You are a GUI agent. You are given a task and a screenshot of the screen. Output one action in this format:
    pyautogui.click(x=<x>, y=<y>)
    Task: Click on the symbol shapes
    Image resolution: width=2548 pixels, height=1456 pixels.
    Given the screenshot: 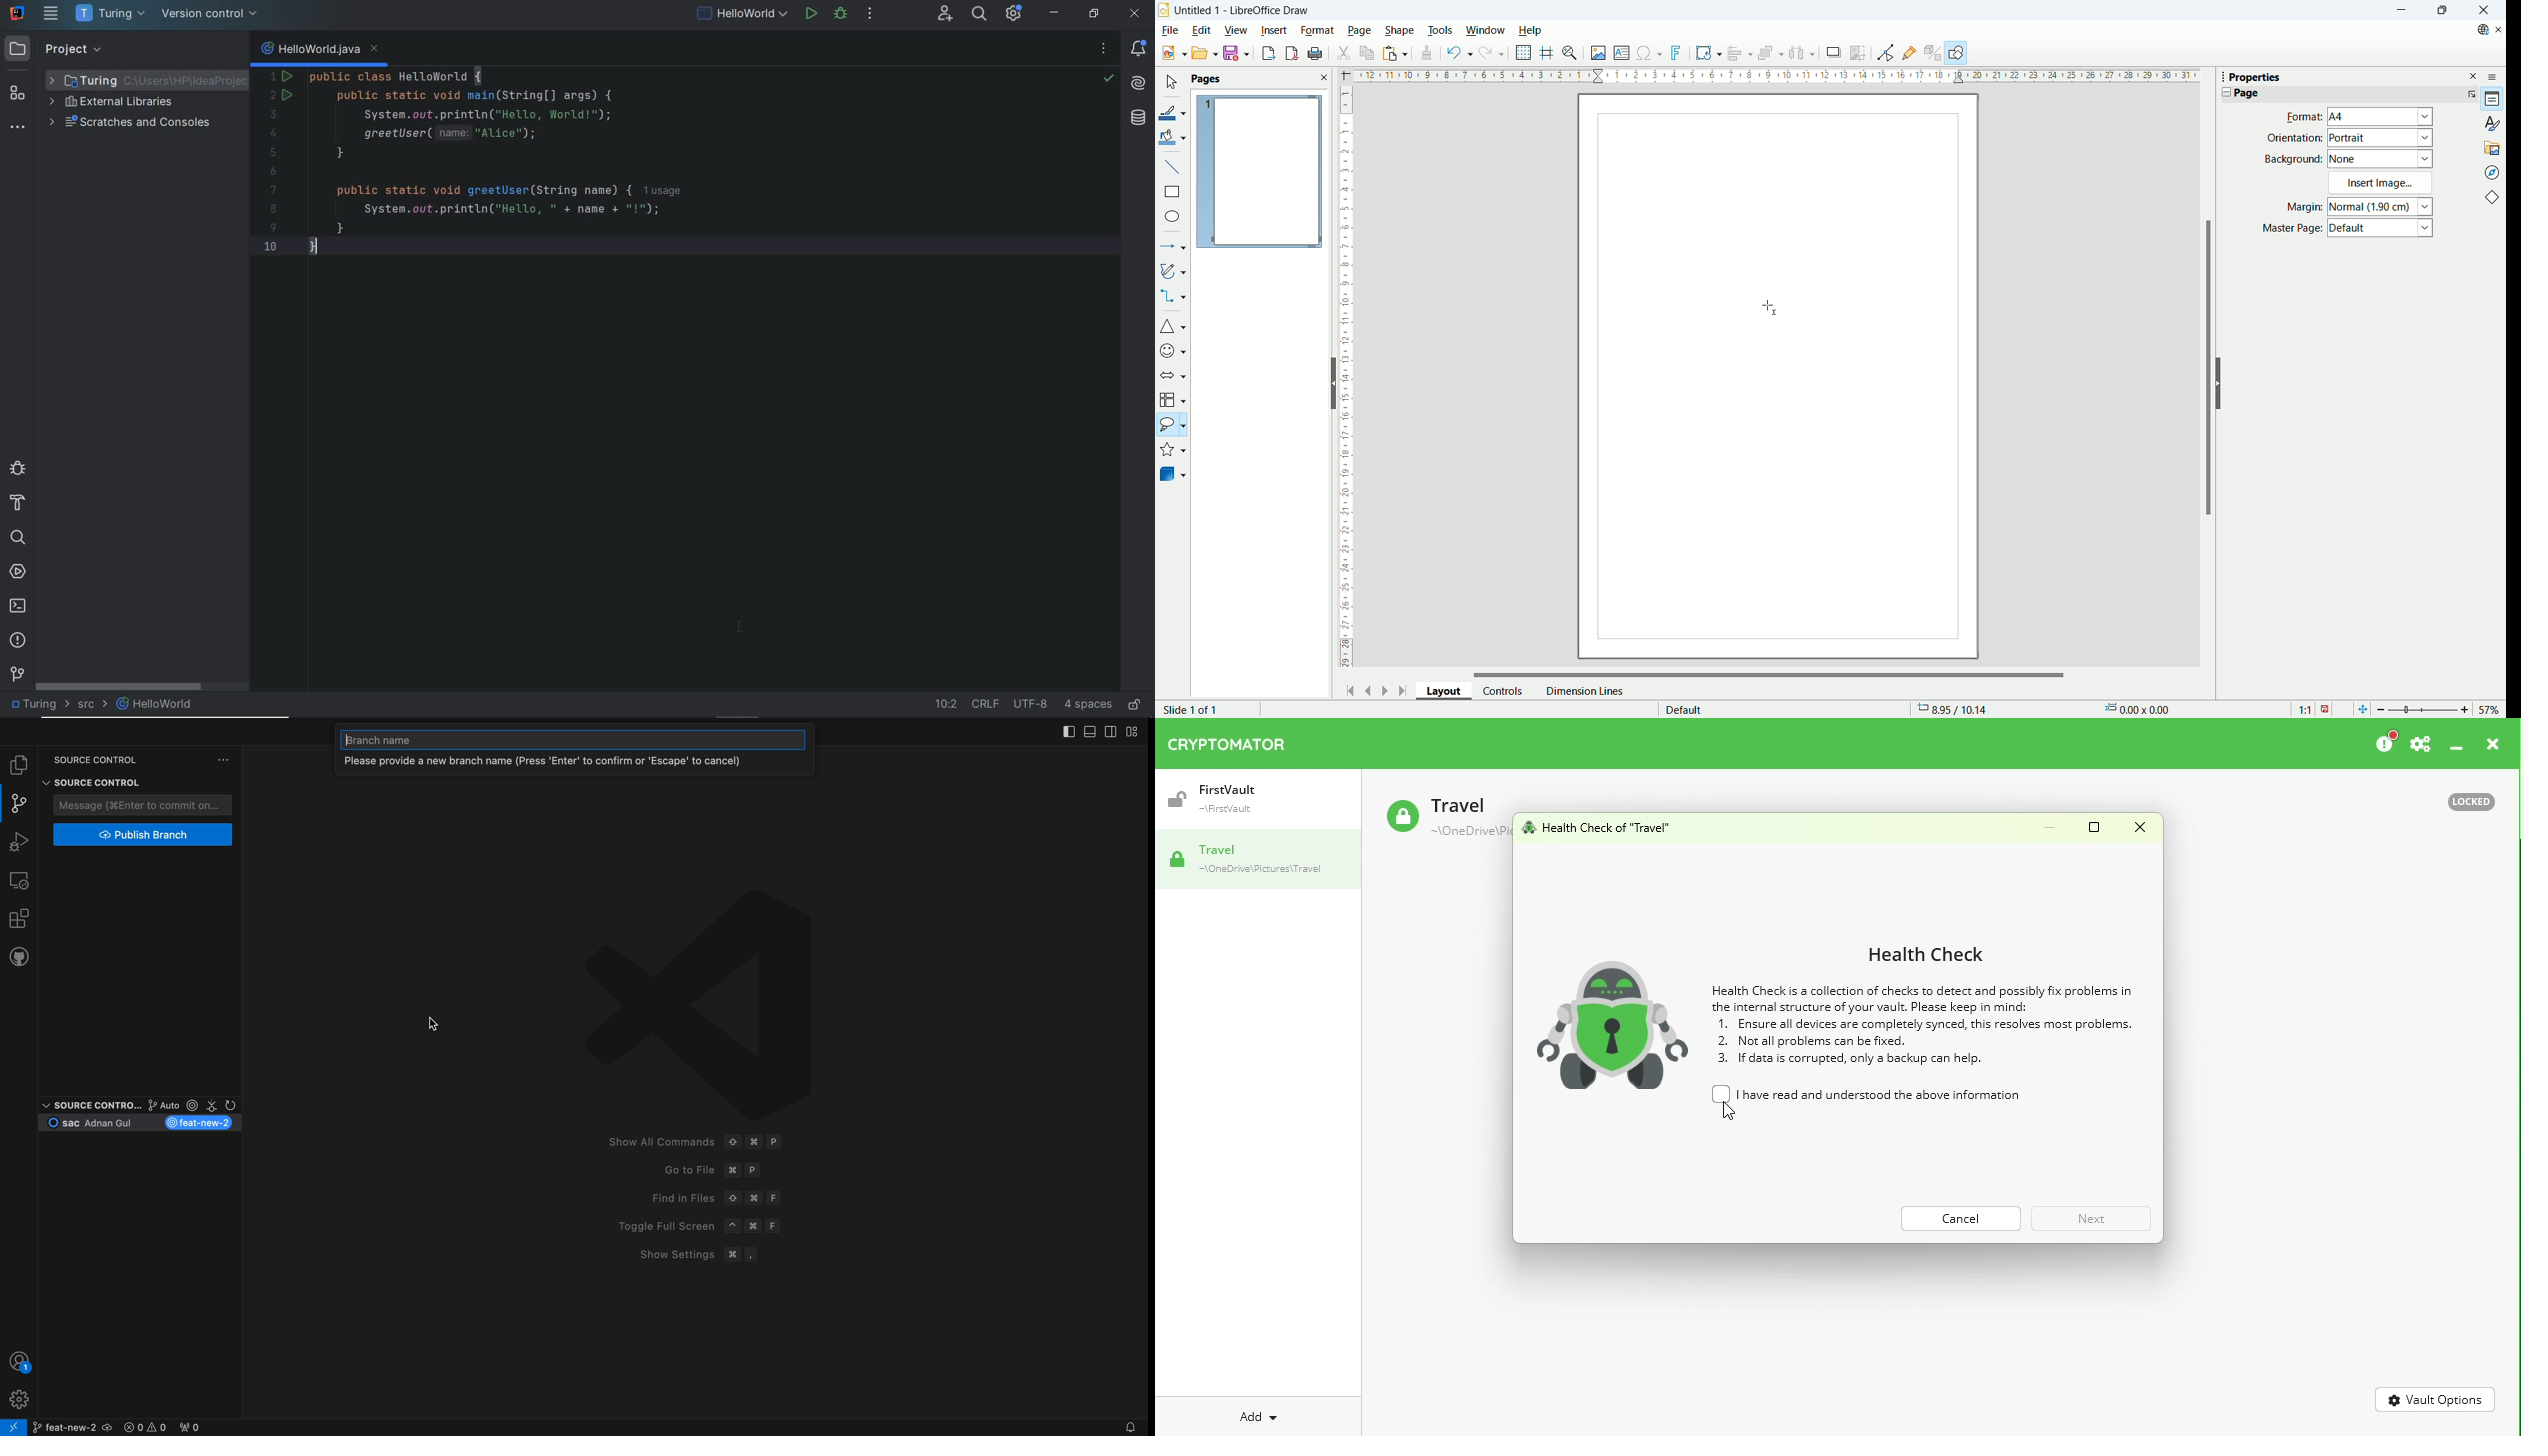 What is the action you would take?
    pyautogui.click(x=1173, y=350)
    